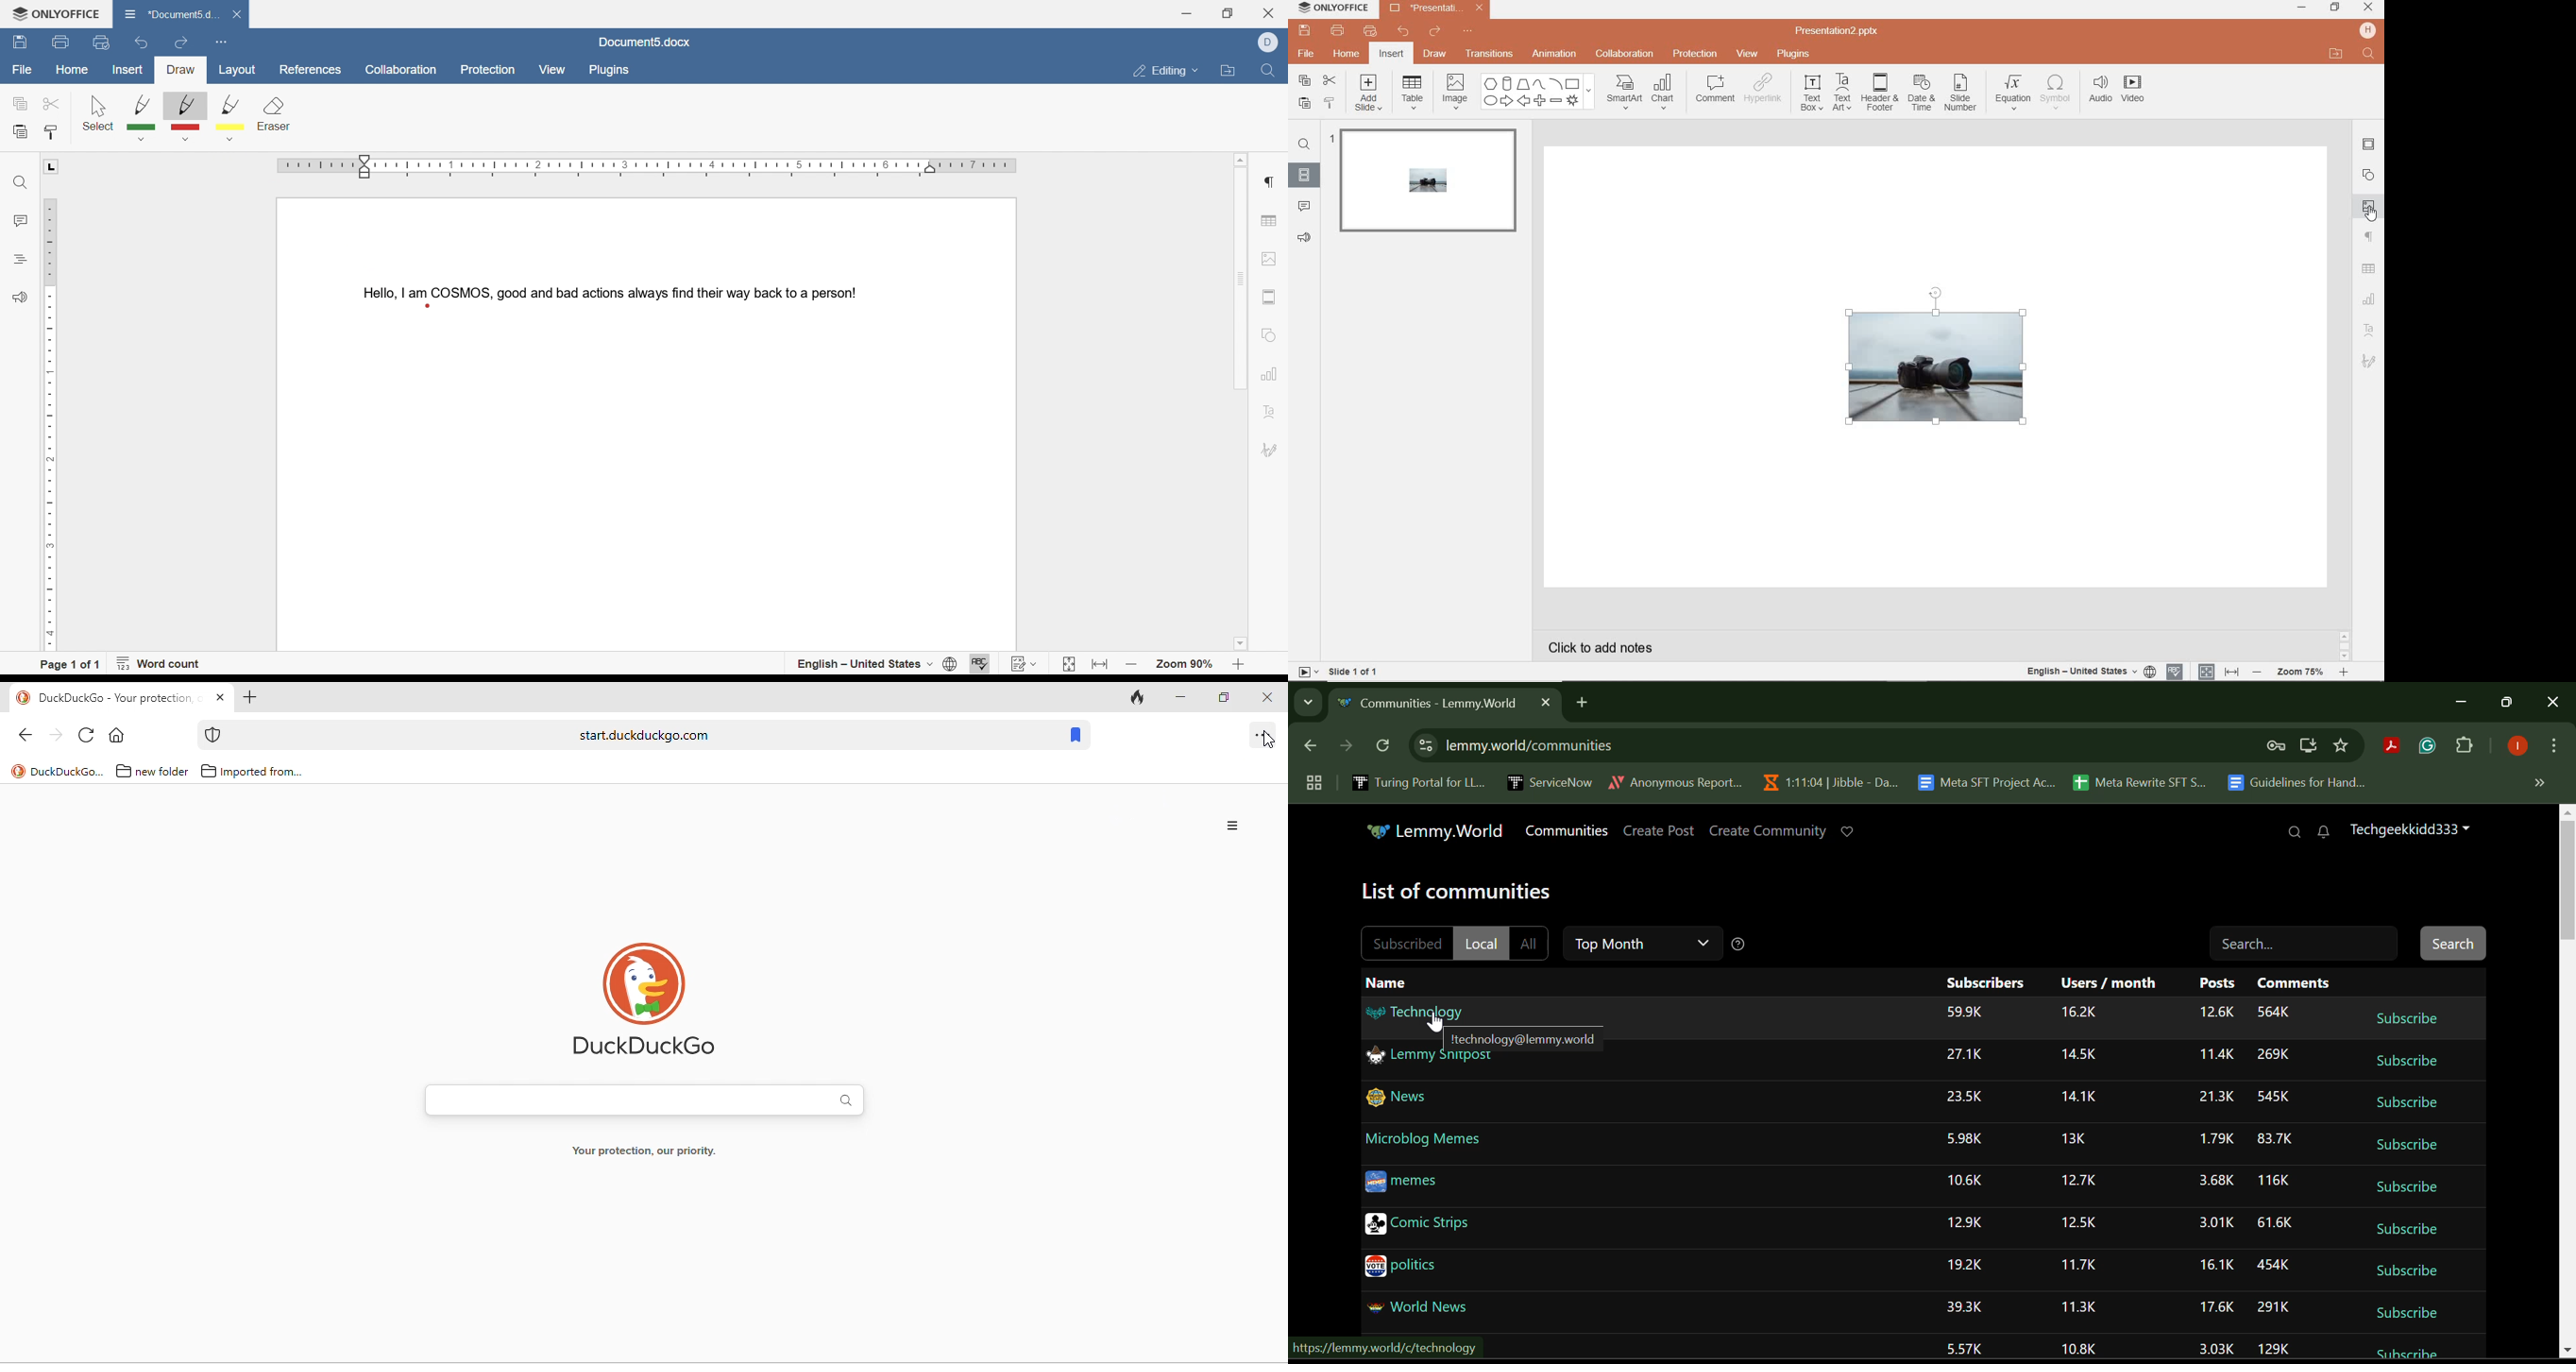 This screenshot has height=1372, width=2576. Describe the element at coordinates (2014, 89) in the screenshot. I see `equation` at that location.